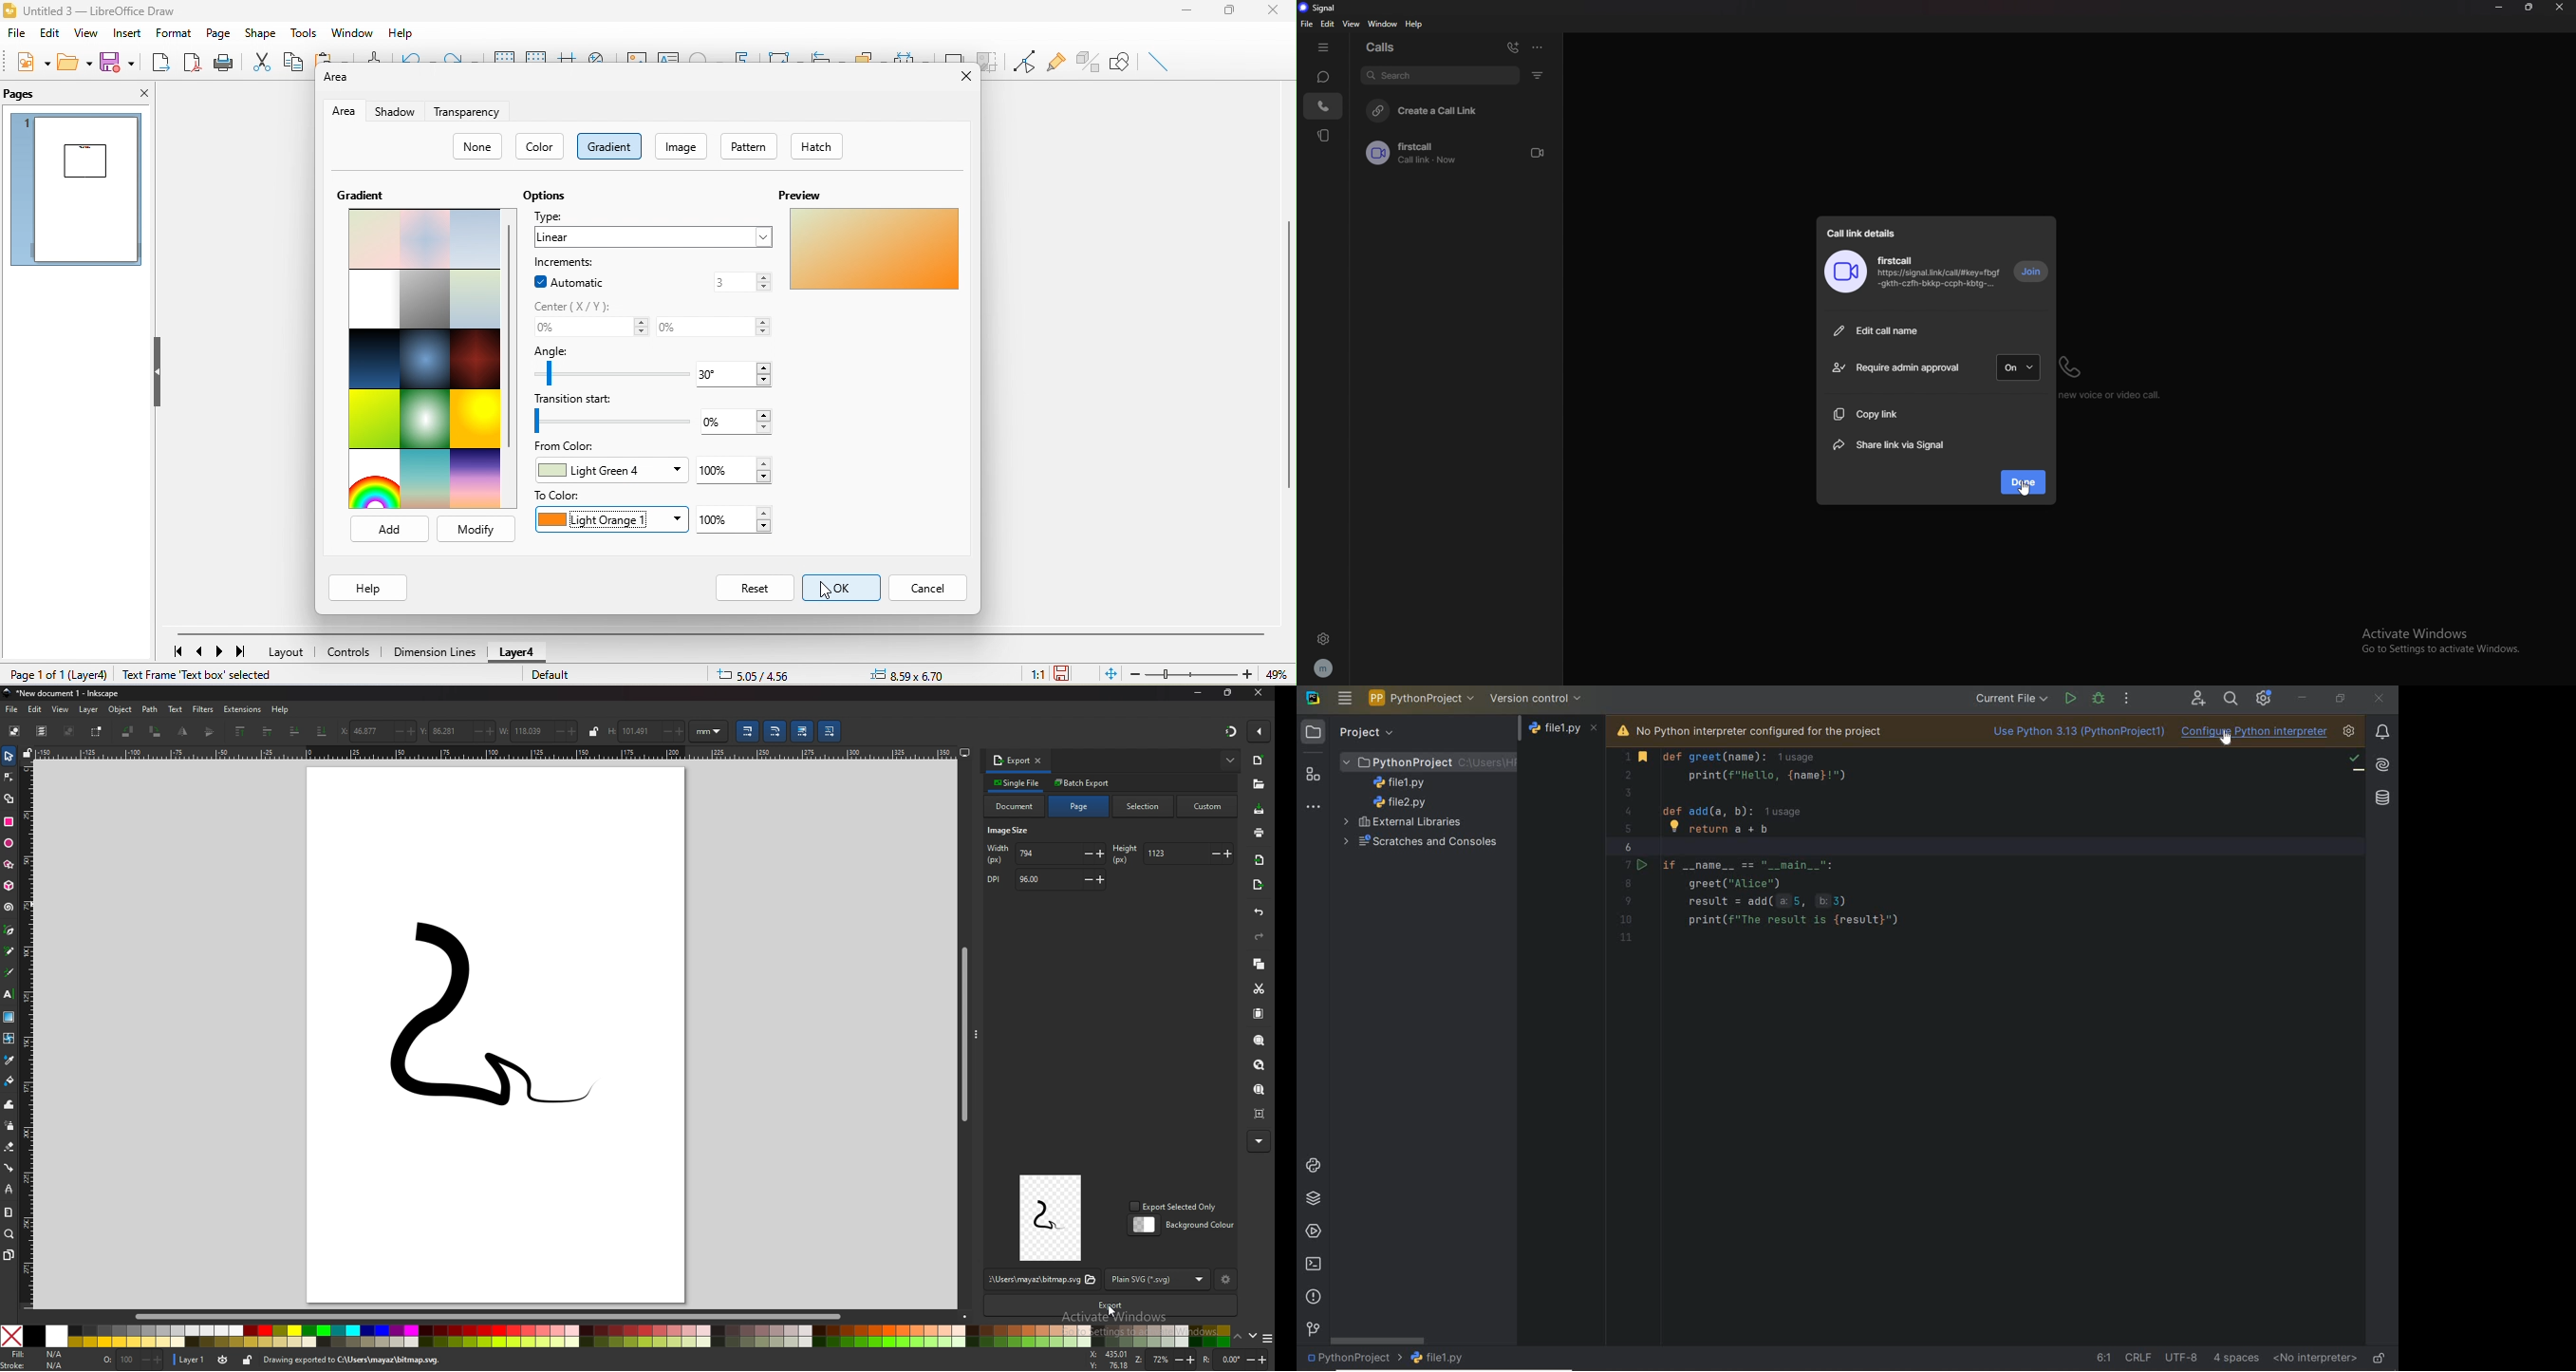 The height and width of the screenshot is (1372, 2576). Describe the element at coordinates (1045, 880) in the screenshot. I see `dpi` at that location.